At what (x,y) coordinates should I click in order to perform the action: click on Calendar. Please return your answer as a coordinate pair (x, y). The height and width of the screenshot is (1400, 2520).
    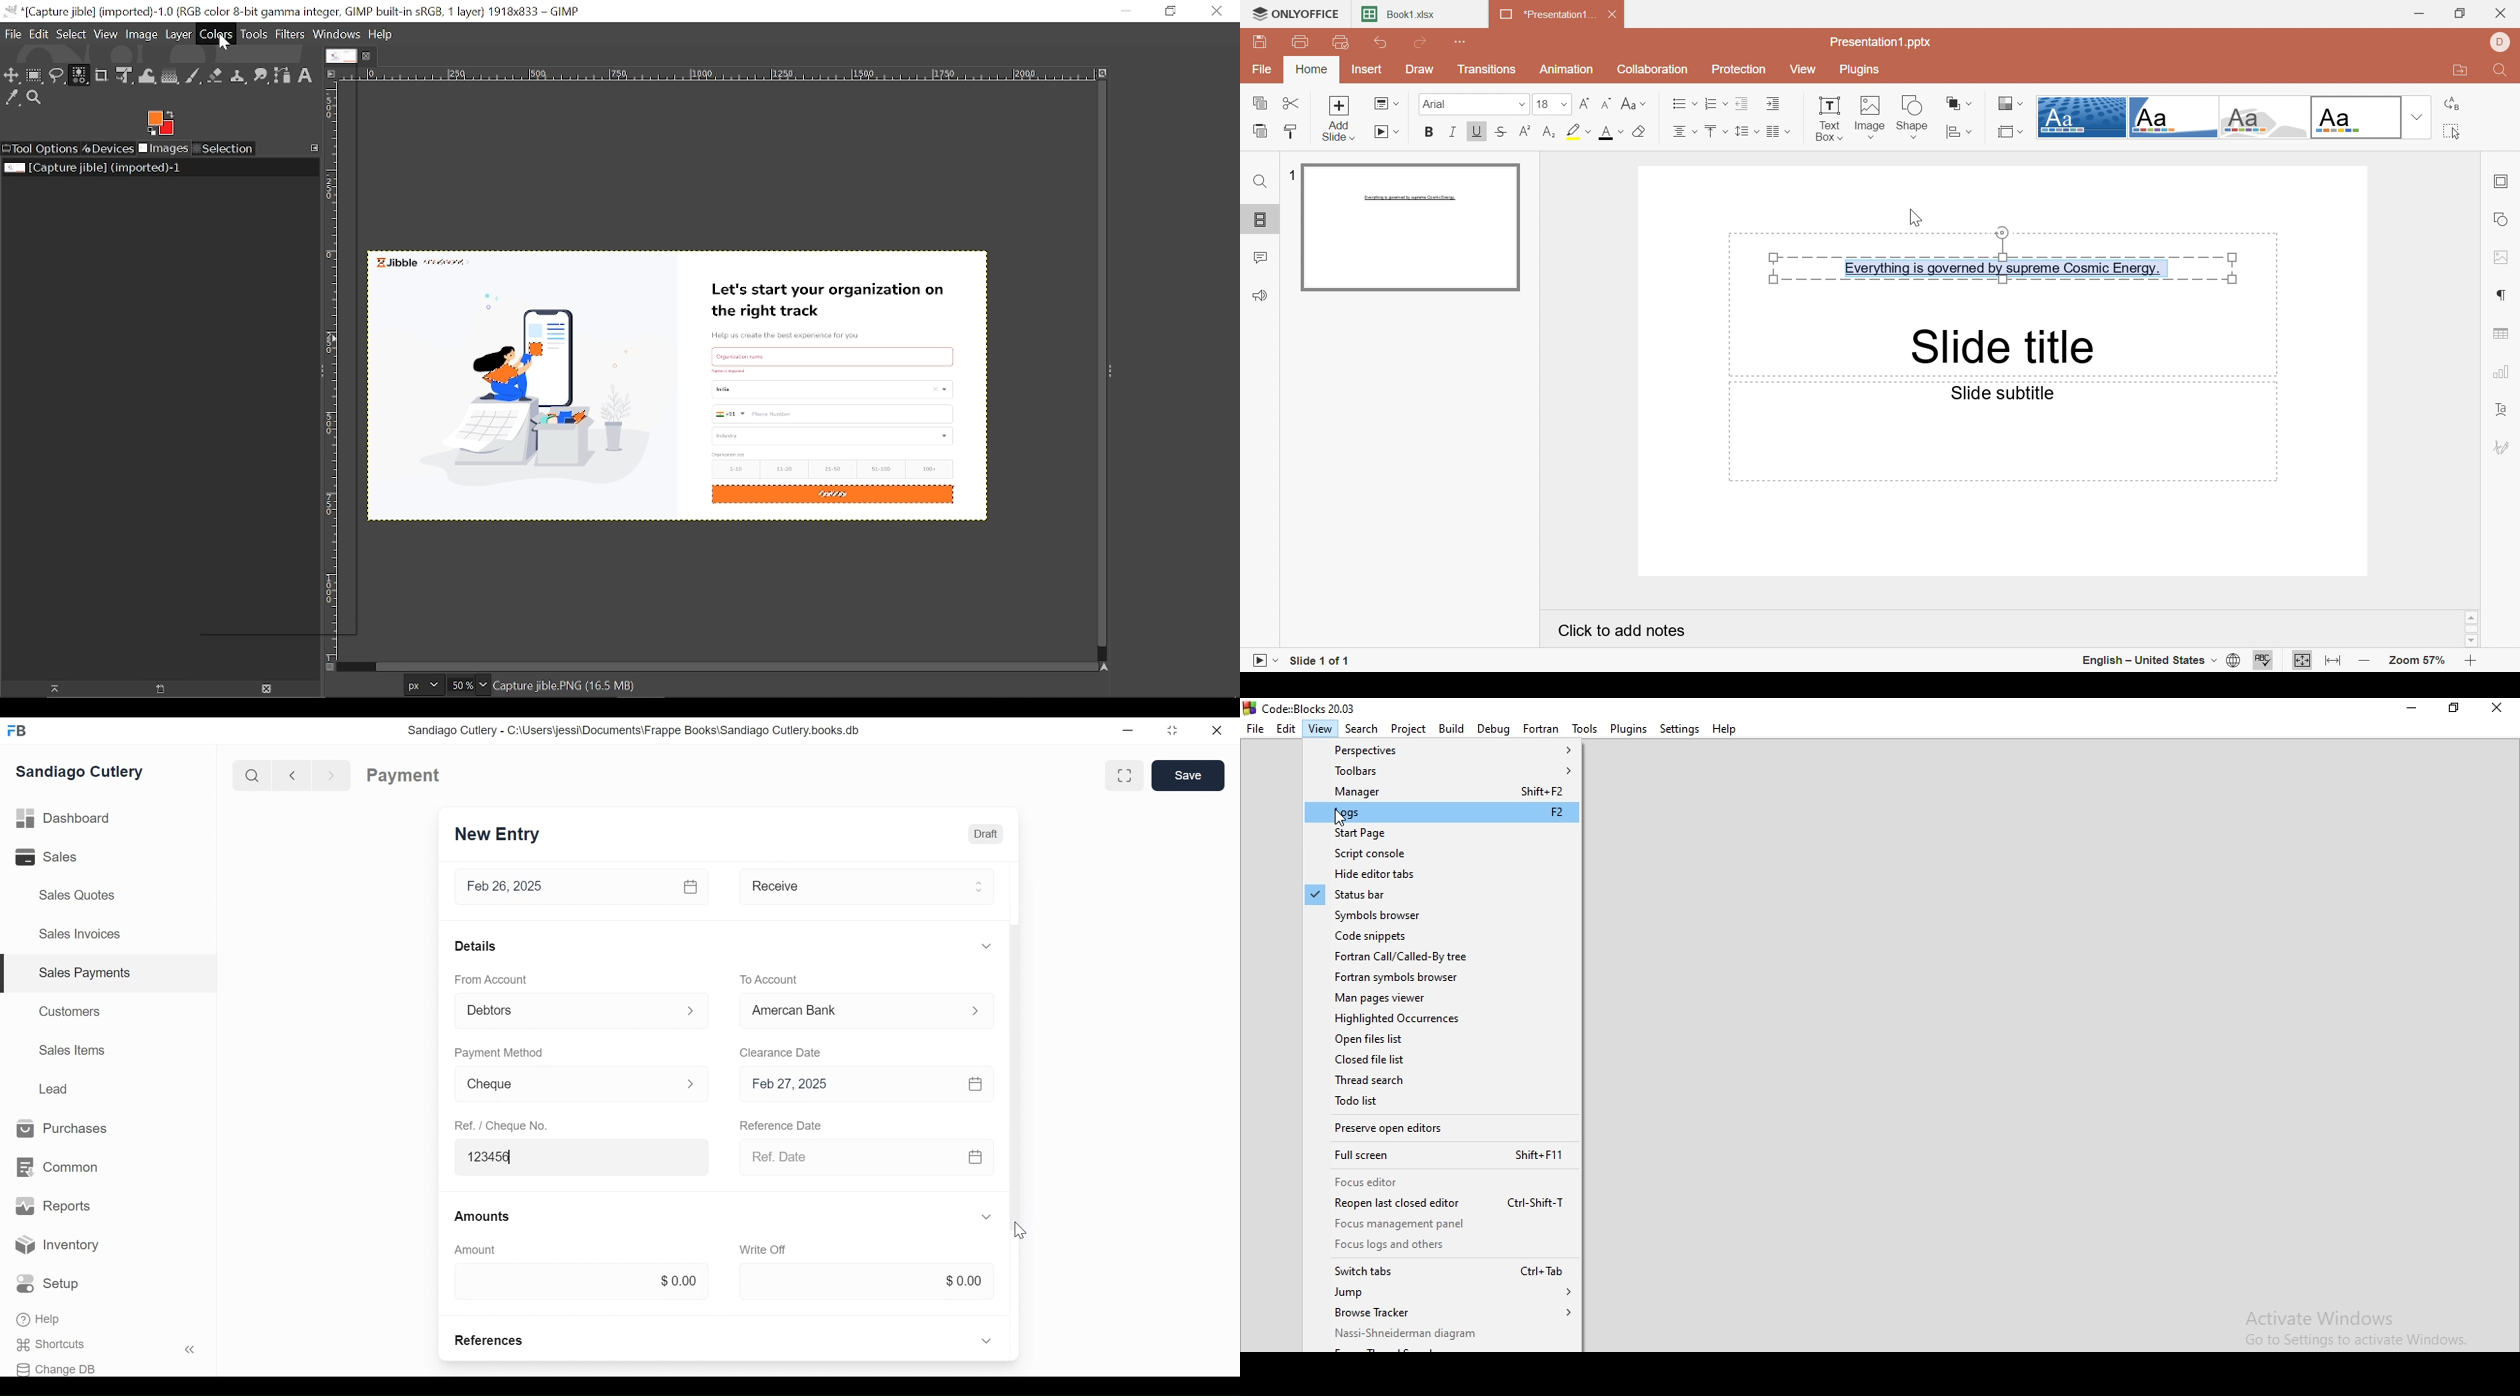
    Looking at the image, I should click on (977, 1084).